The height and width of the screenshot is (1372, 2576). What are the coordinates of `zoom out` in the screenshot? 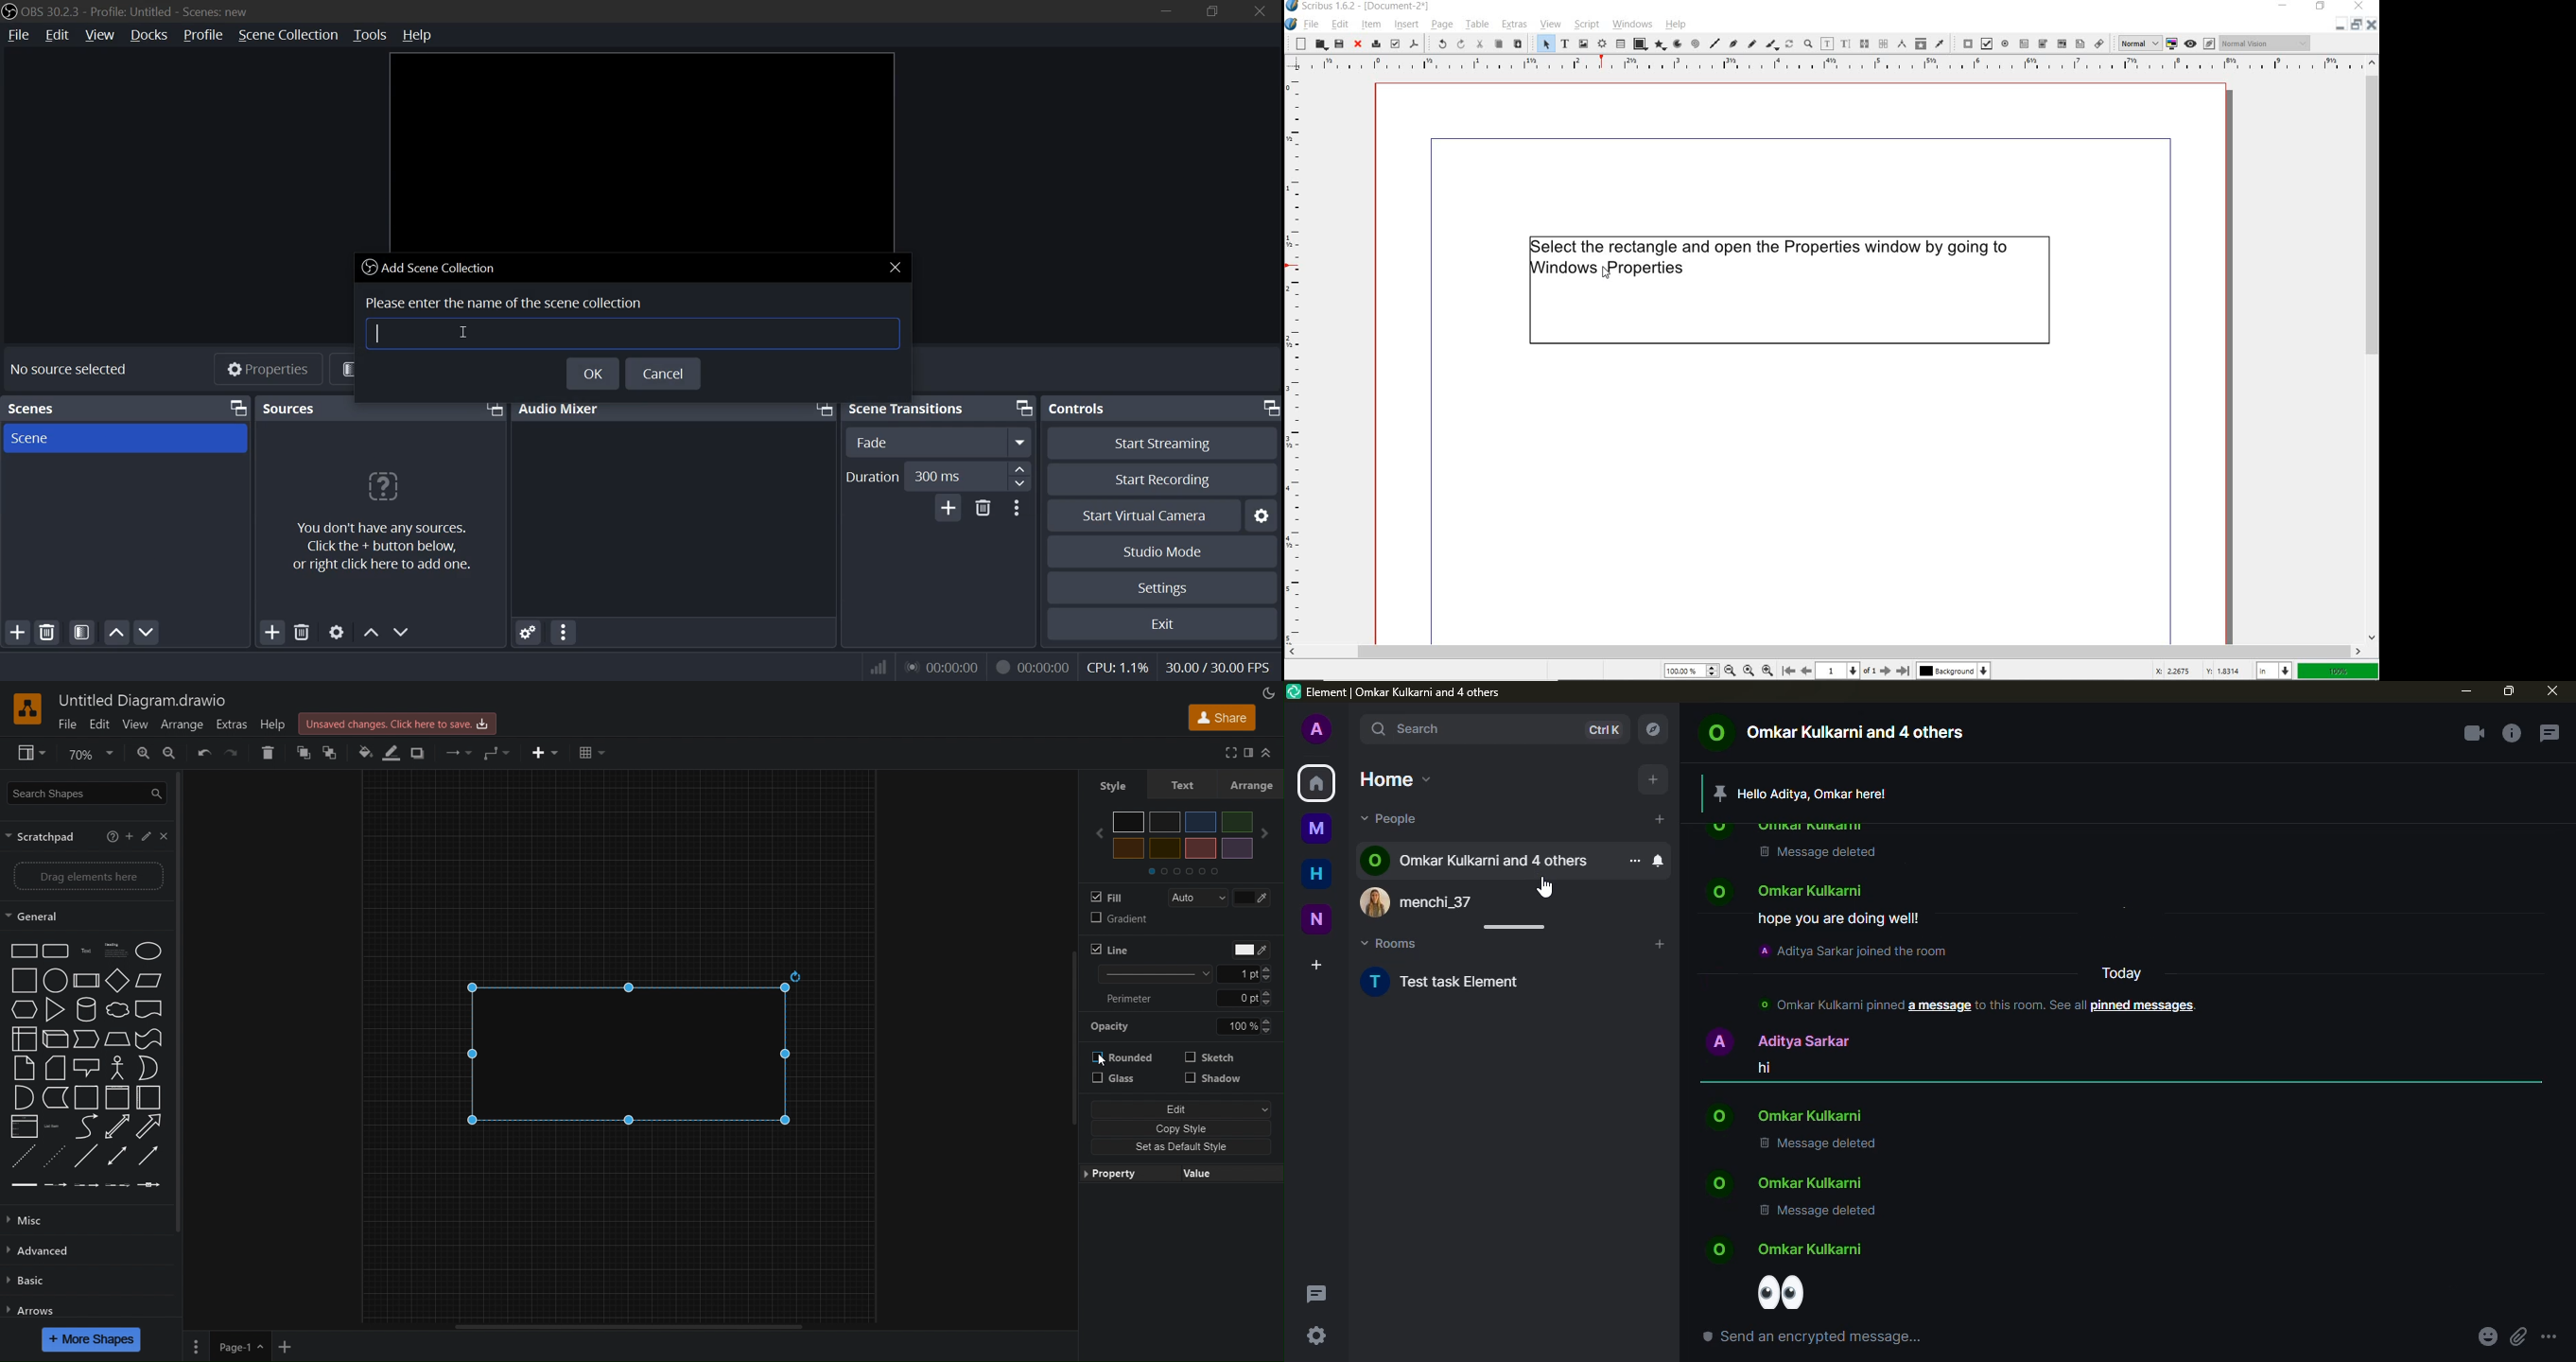 It's located at (1730, 670).